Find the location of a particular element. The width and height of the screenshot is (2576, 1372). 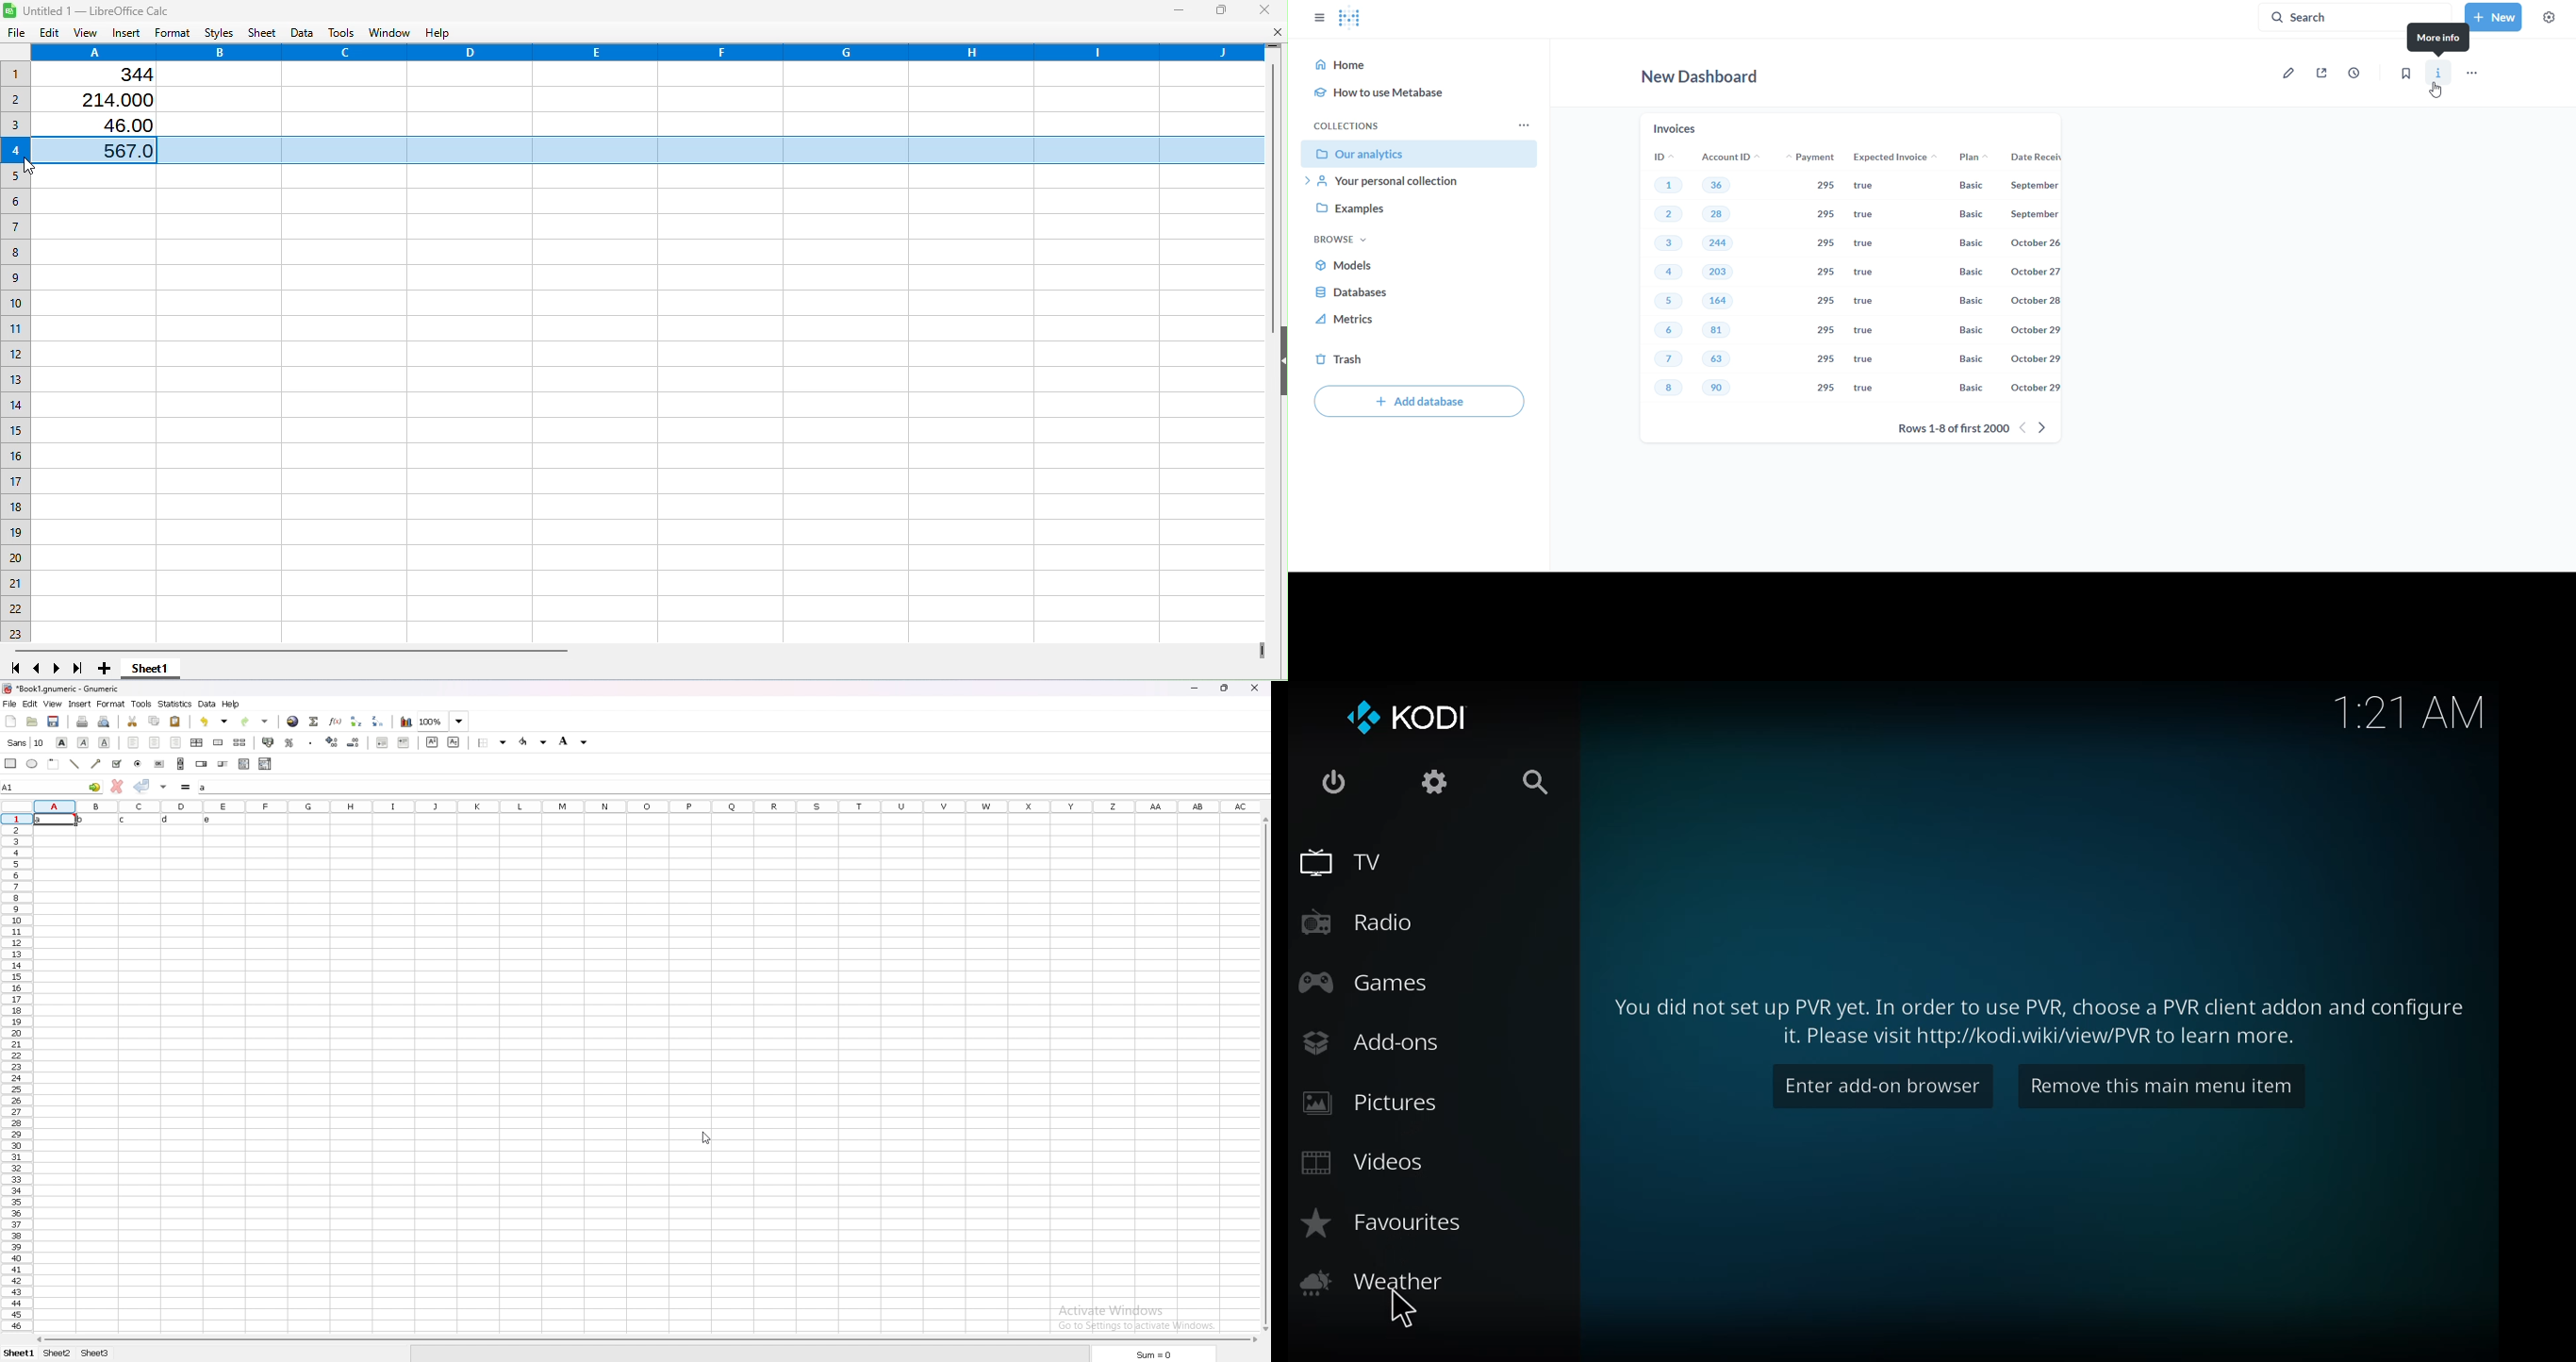

add-ons is located at coordinates (1371, 1042).